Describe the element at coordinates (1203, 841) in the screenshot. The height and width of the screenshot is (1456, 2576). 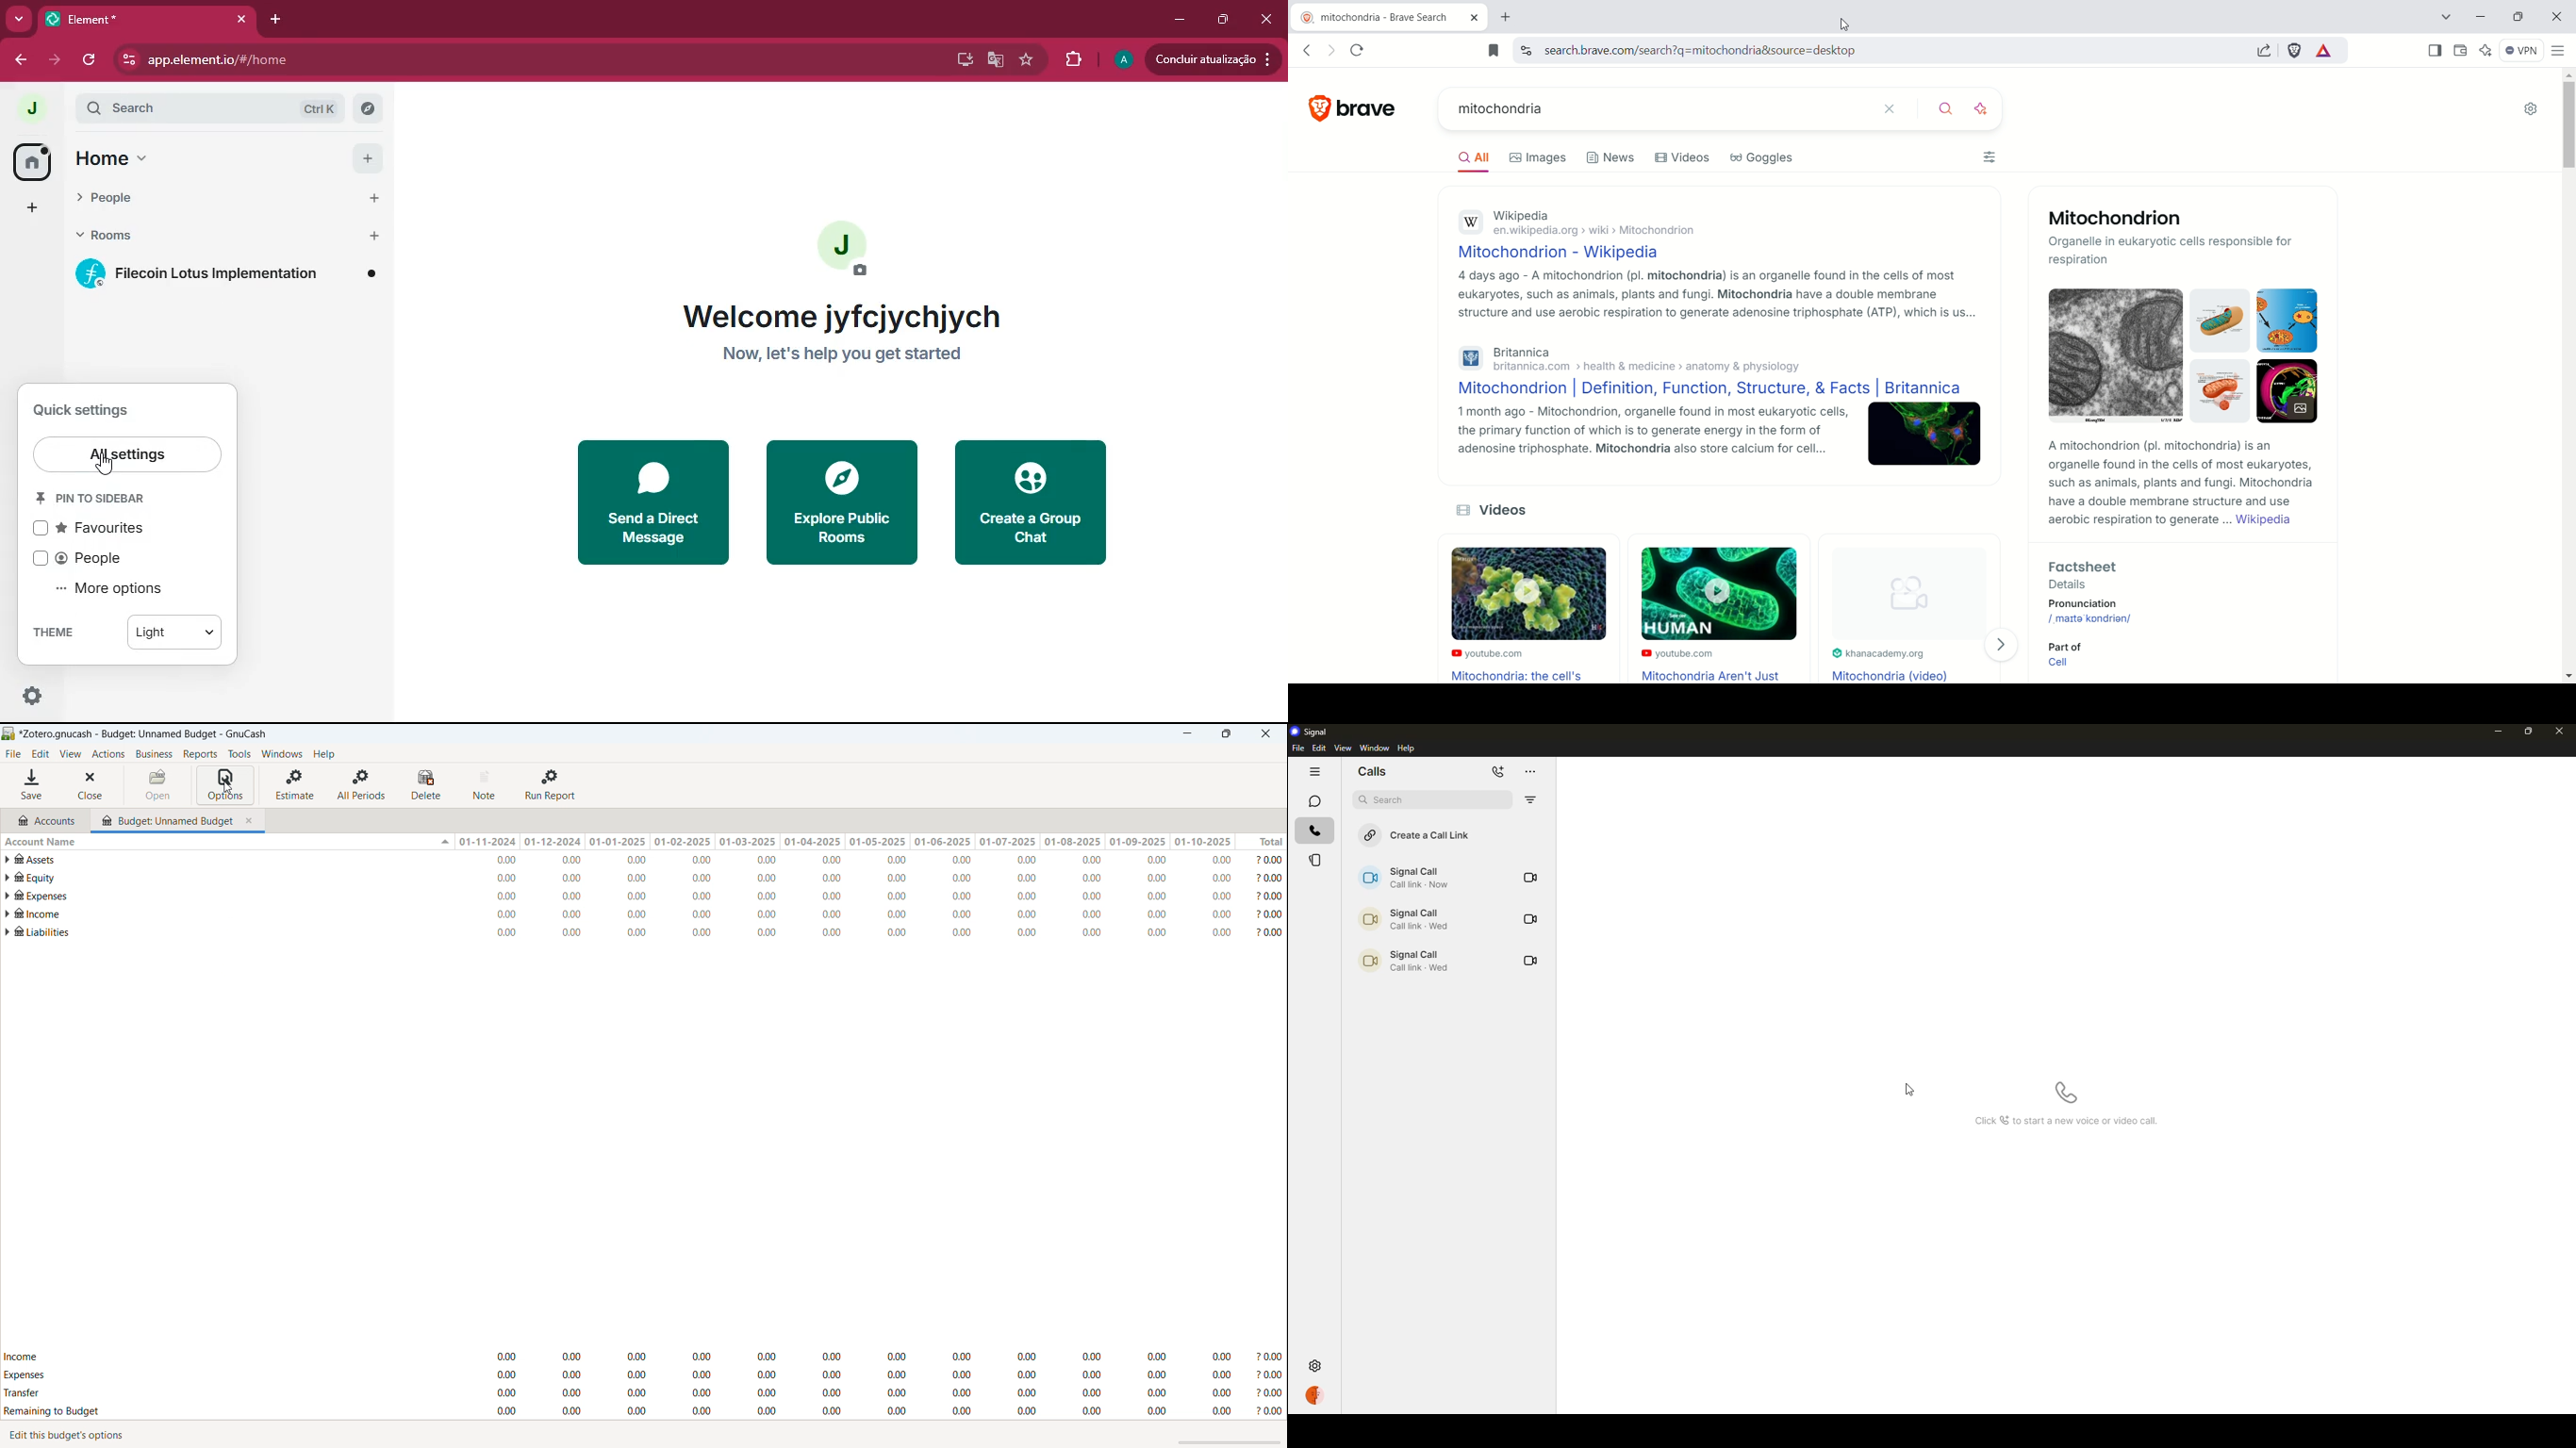
I see `01-10-2025` at that location.